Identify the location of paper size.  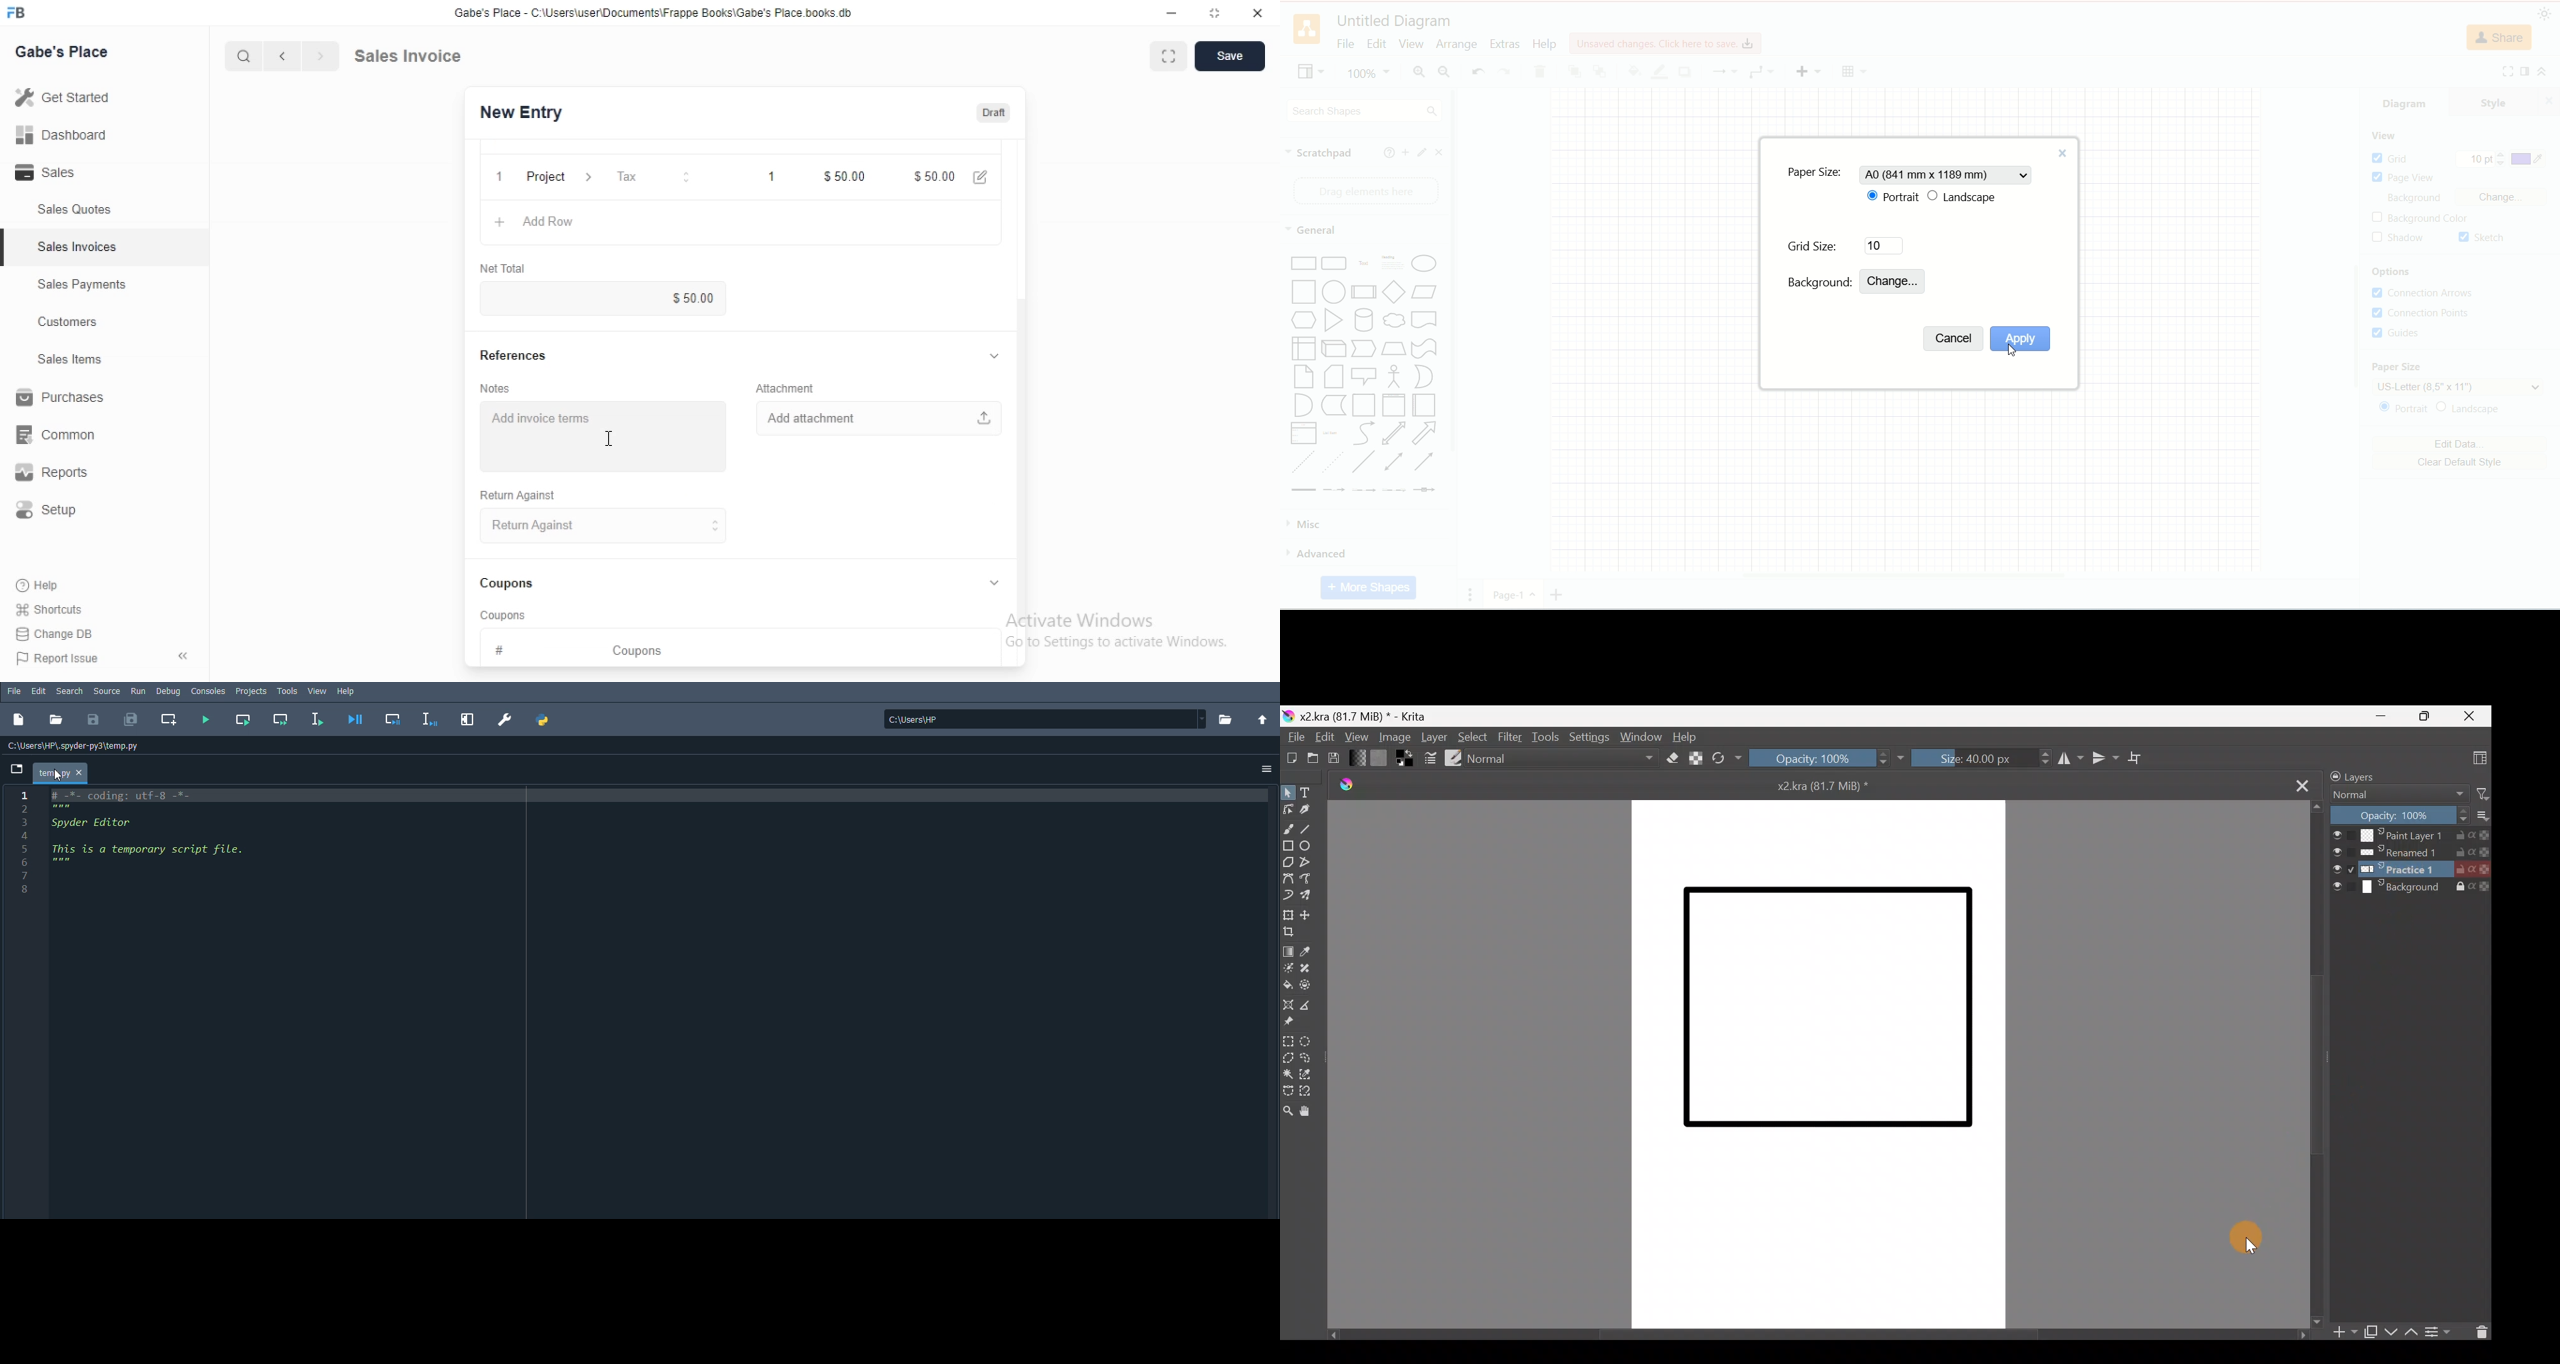
(1815, 175).